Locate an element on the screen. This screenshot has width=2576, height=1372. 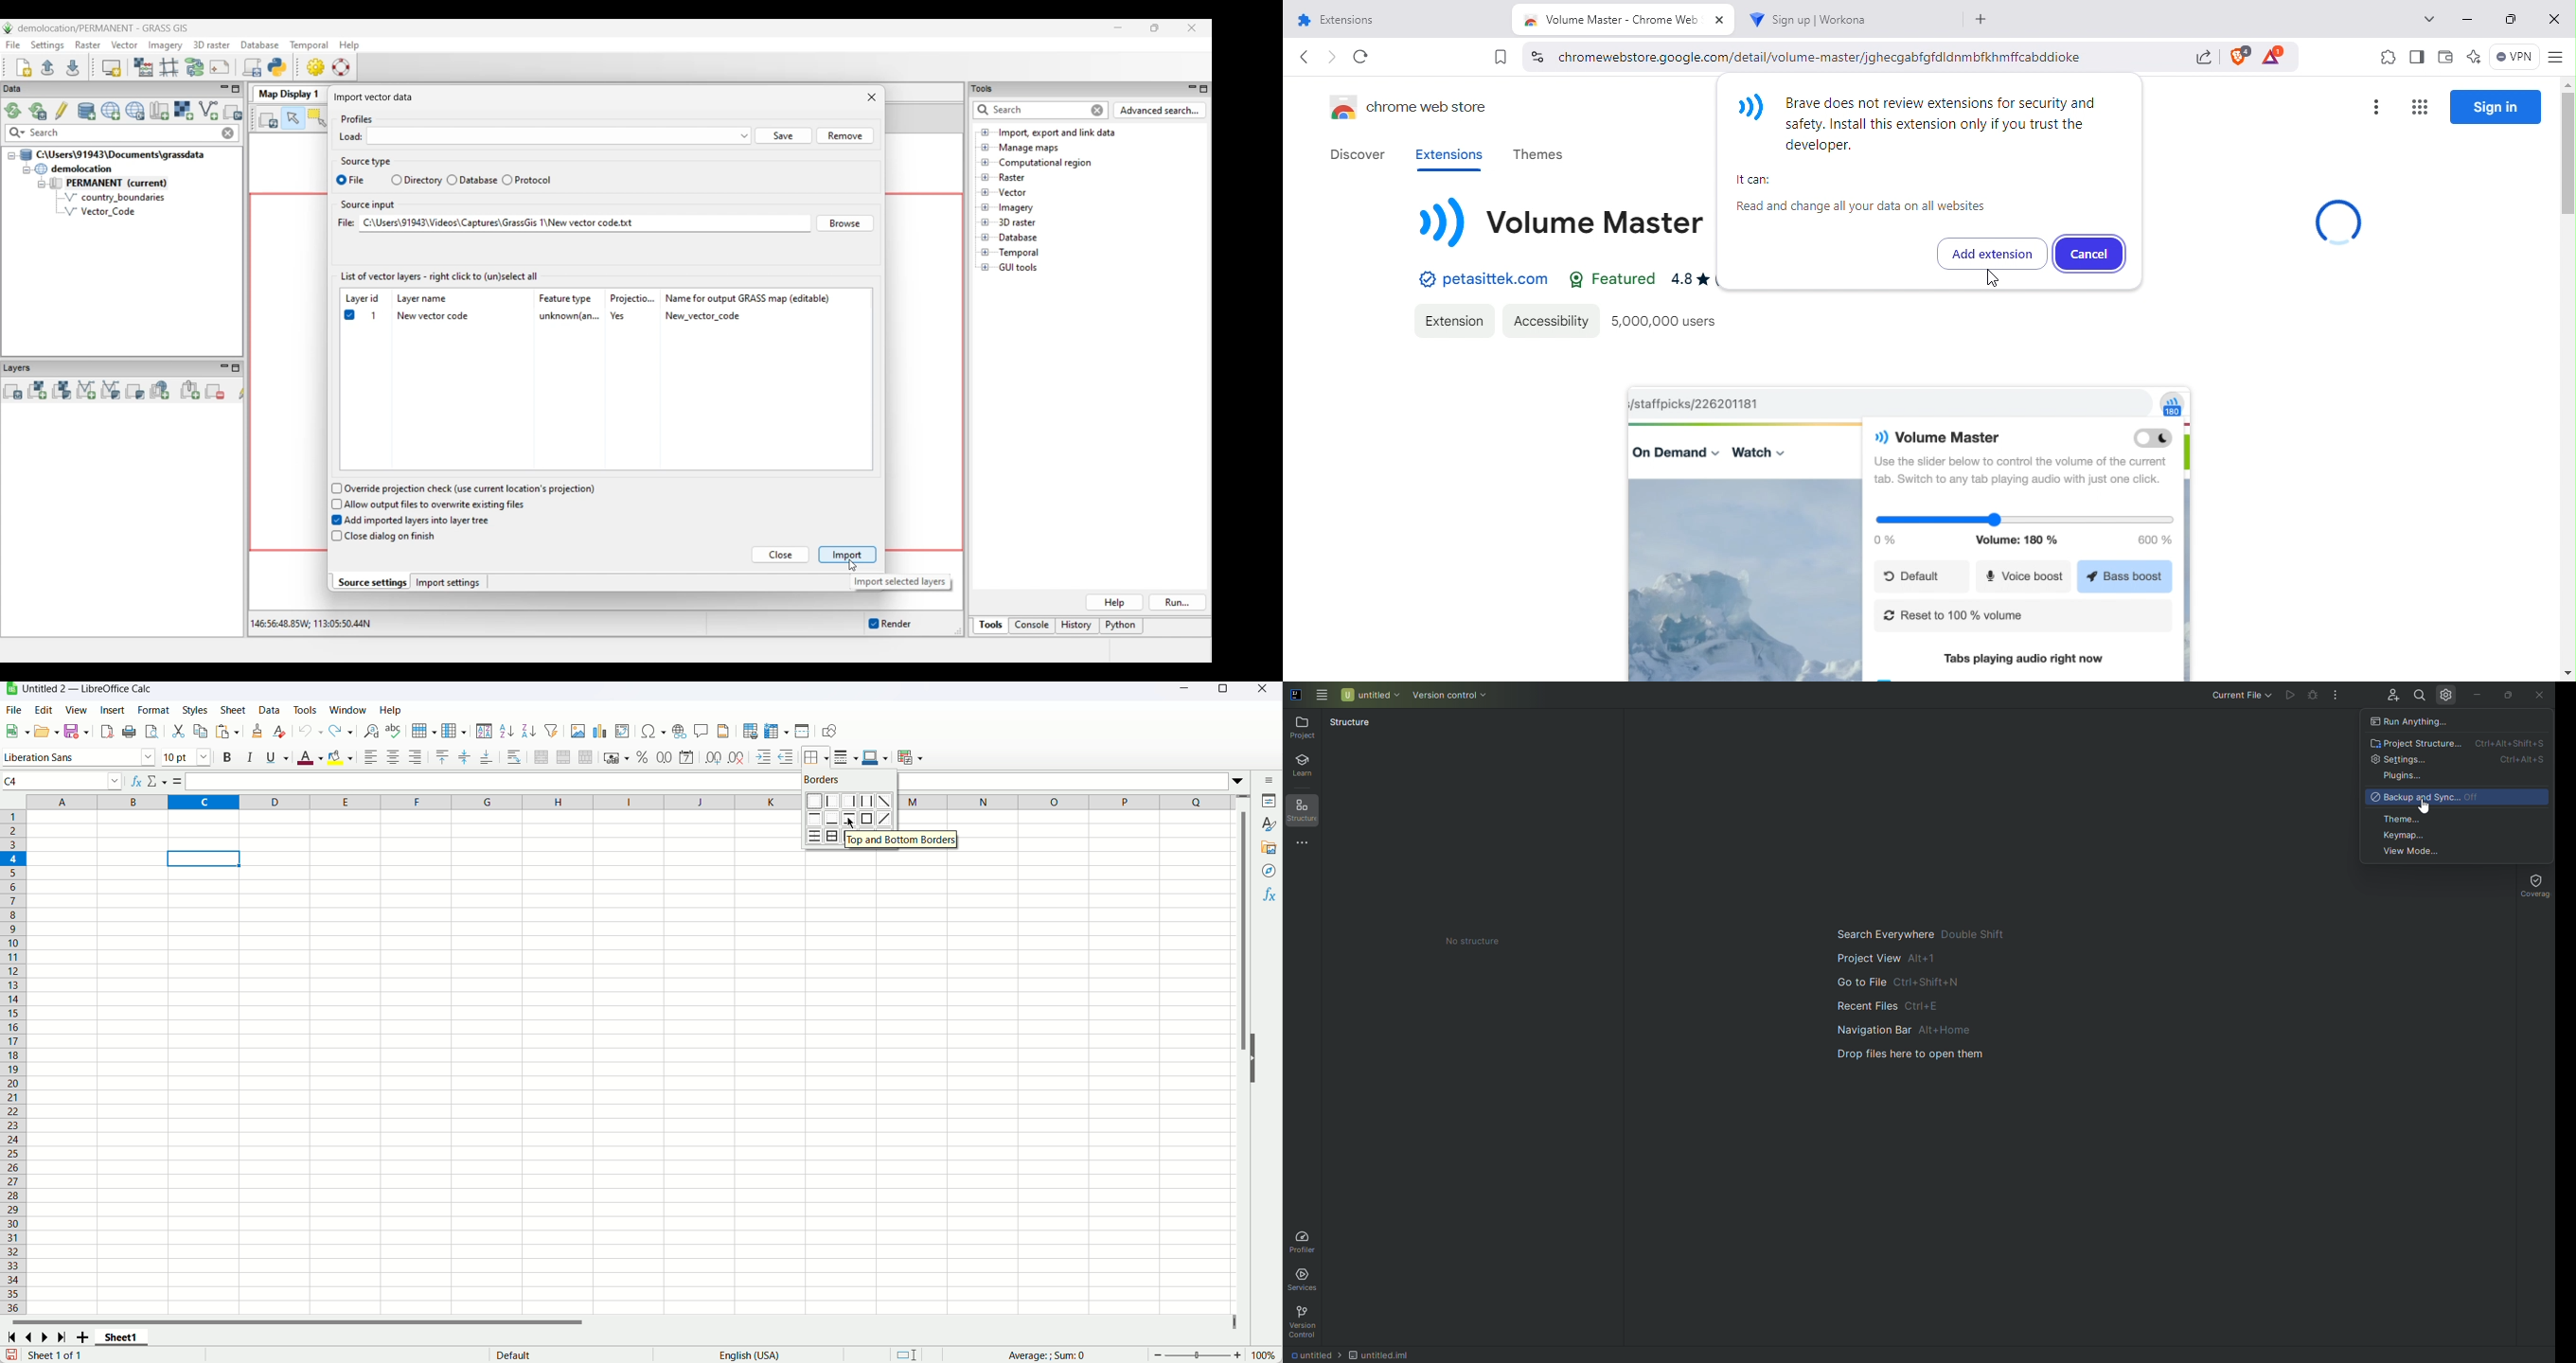
Split window is located at coordinates (803, 731).